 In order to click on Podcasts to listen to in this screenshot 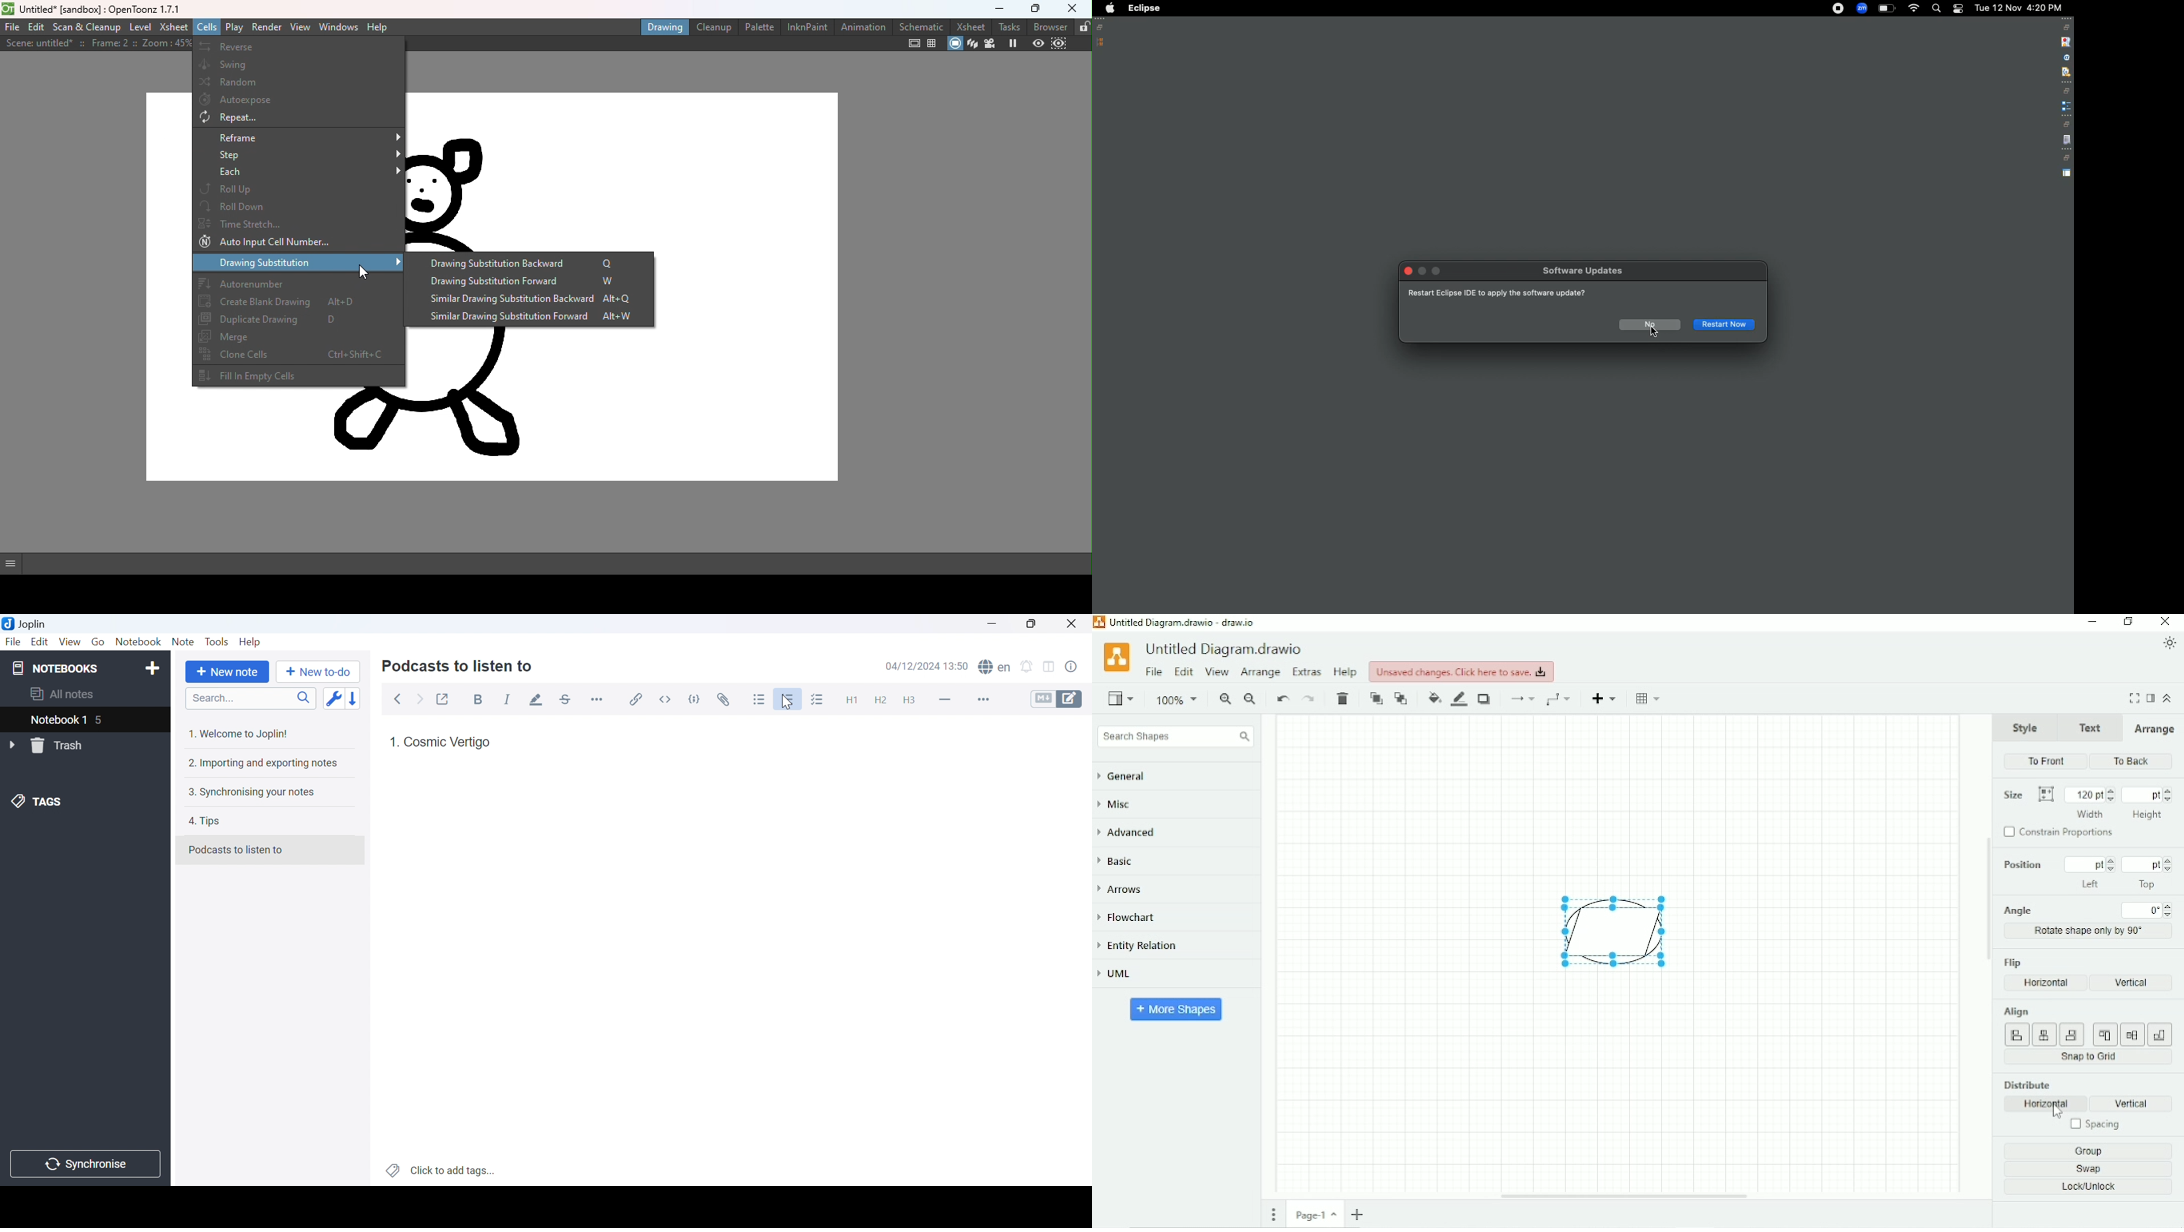, I will do `click(459, 667)`.